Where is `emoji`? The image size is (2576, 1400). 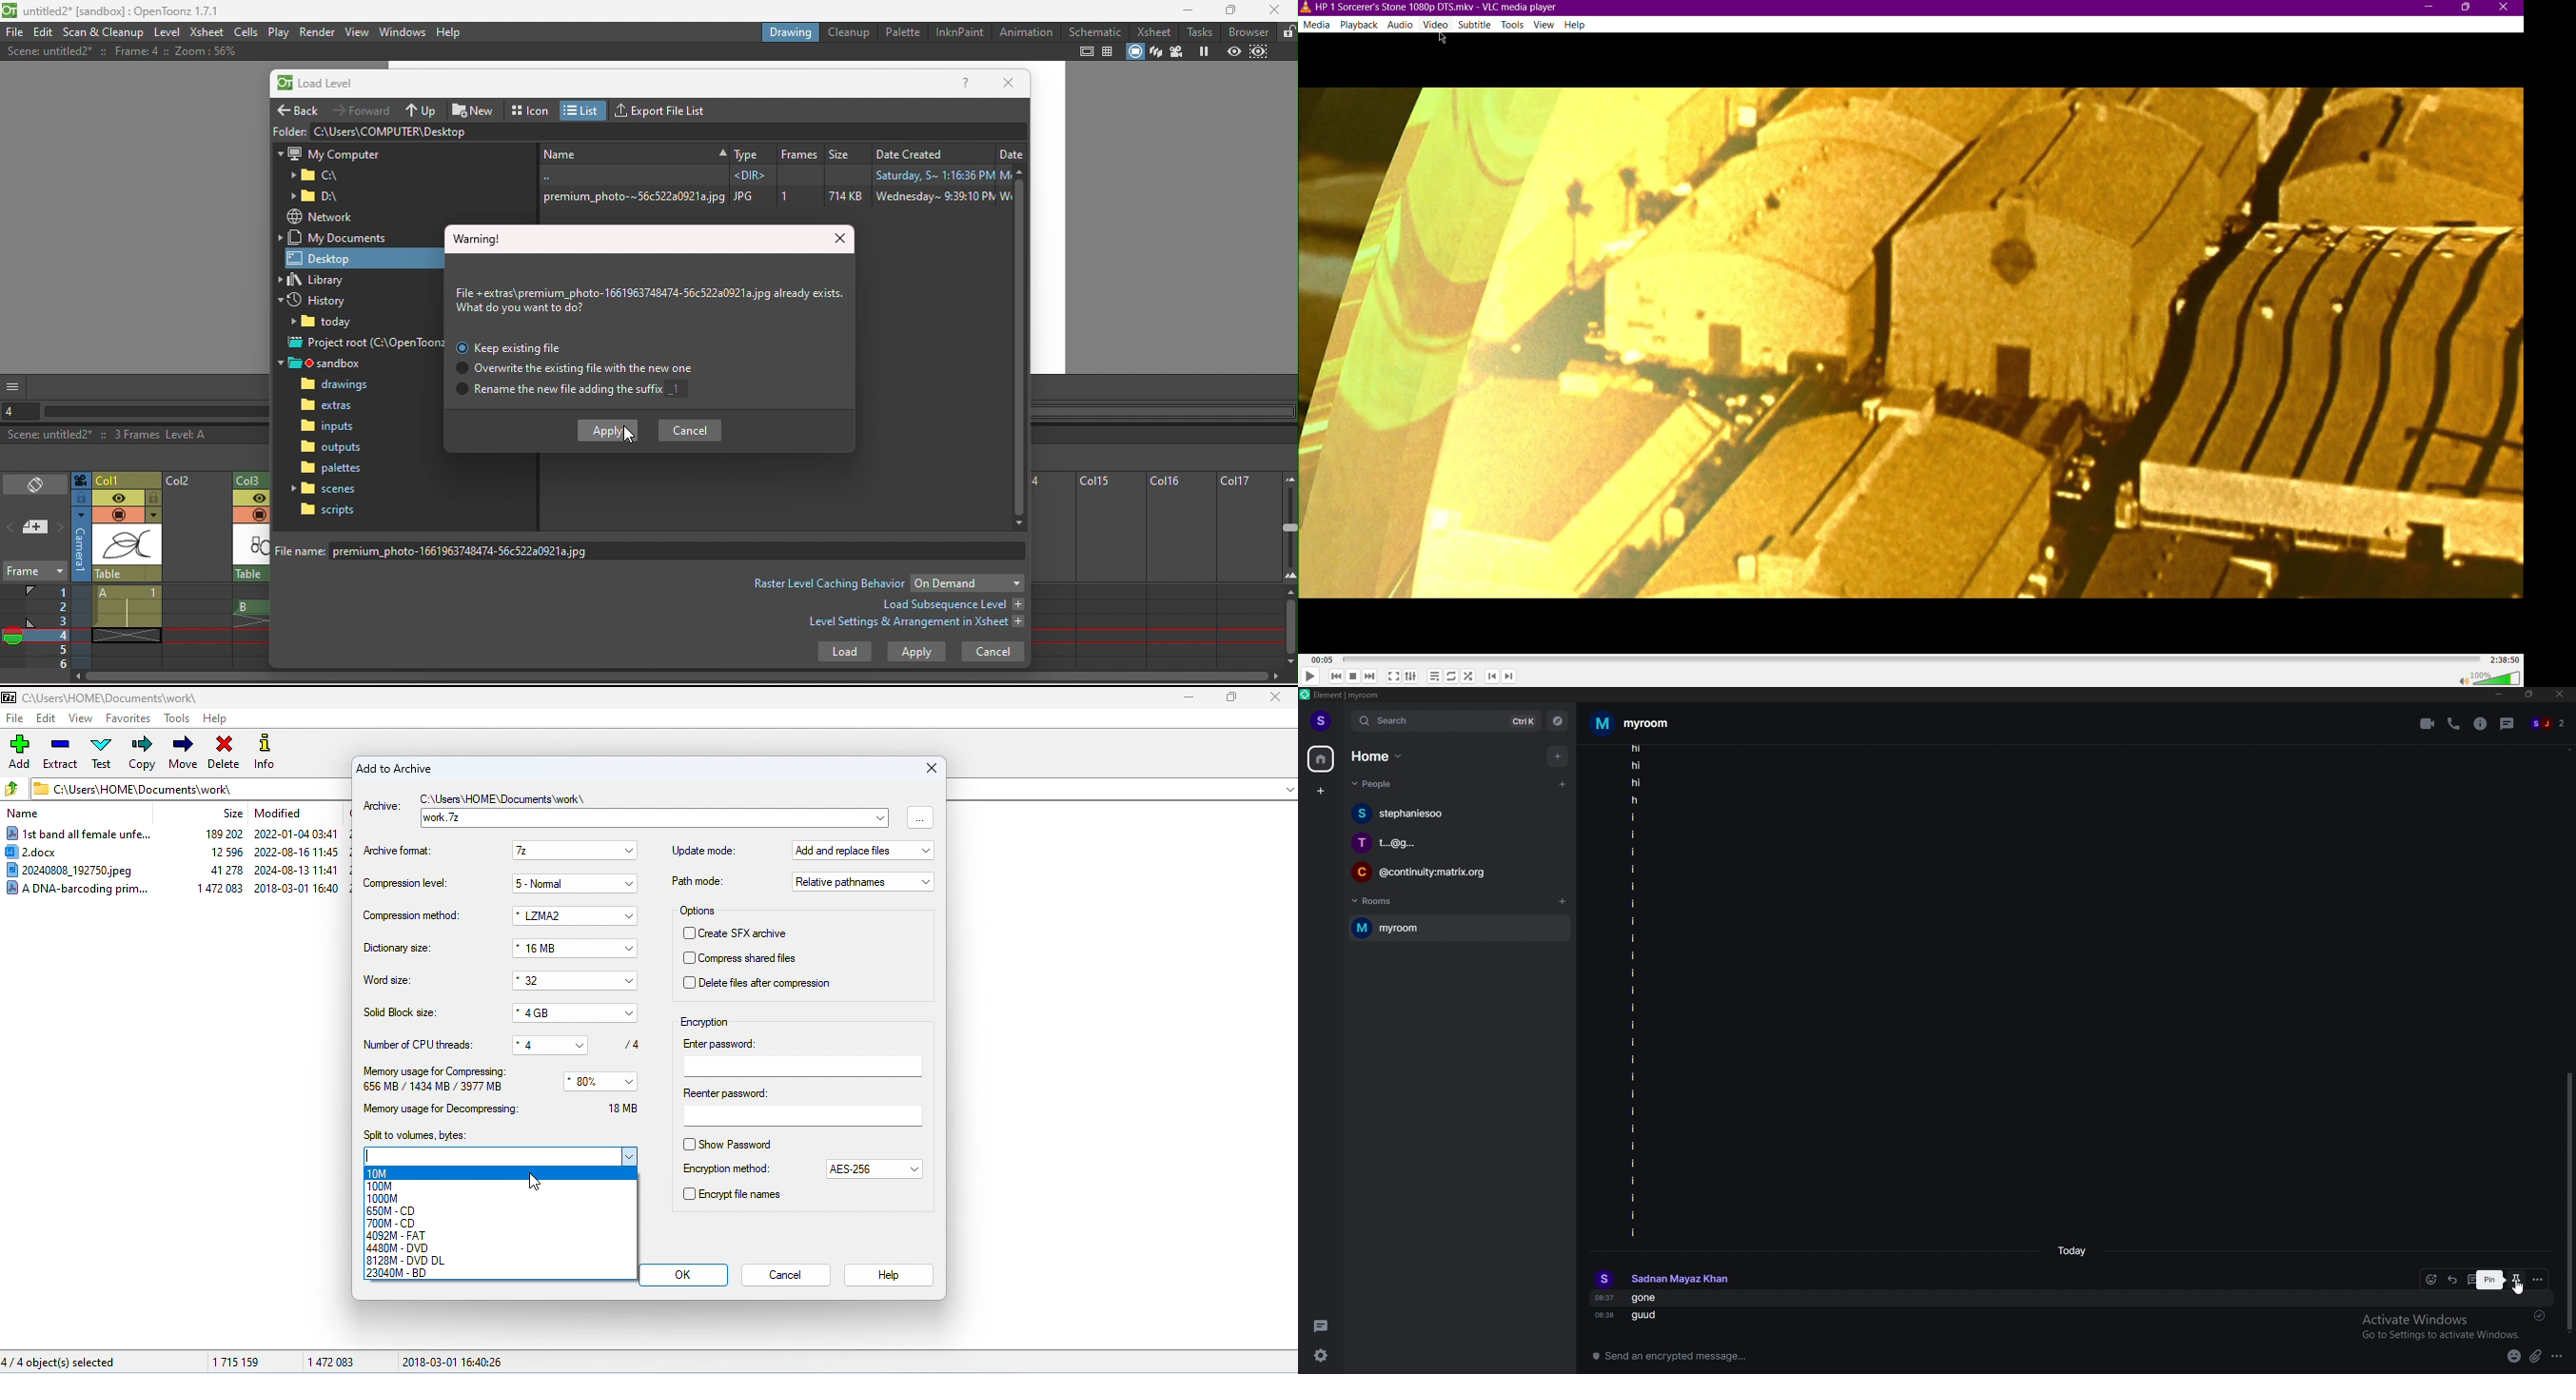 emoji is located at coordinates (2514, 1357).